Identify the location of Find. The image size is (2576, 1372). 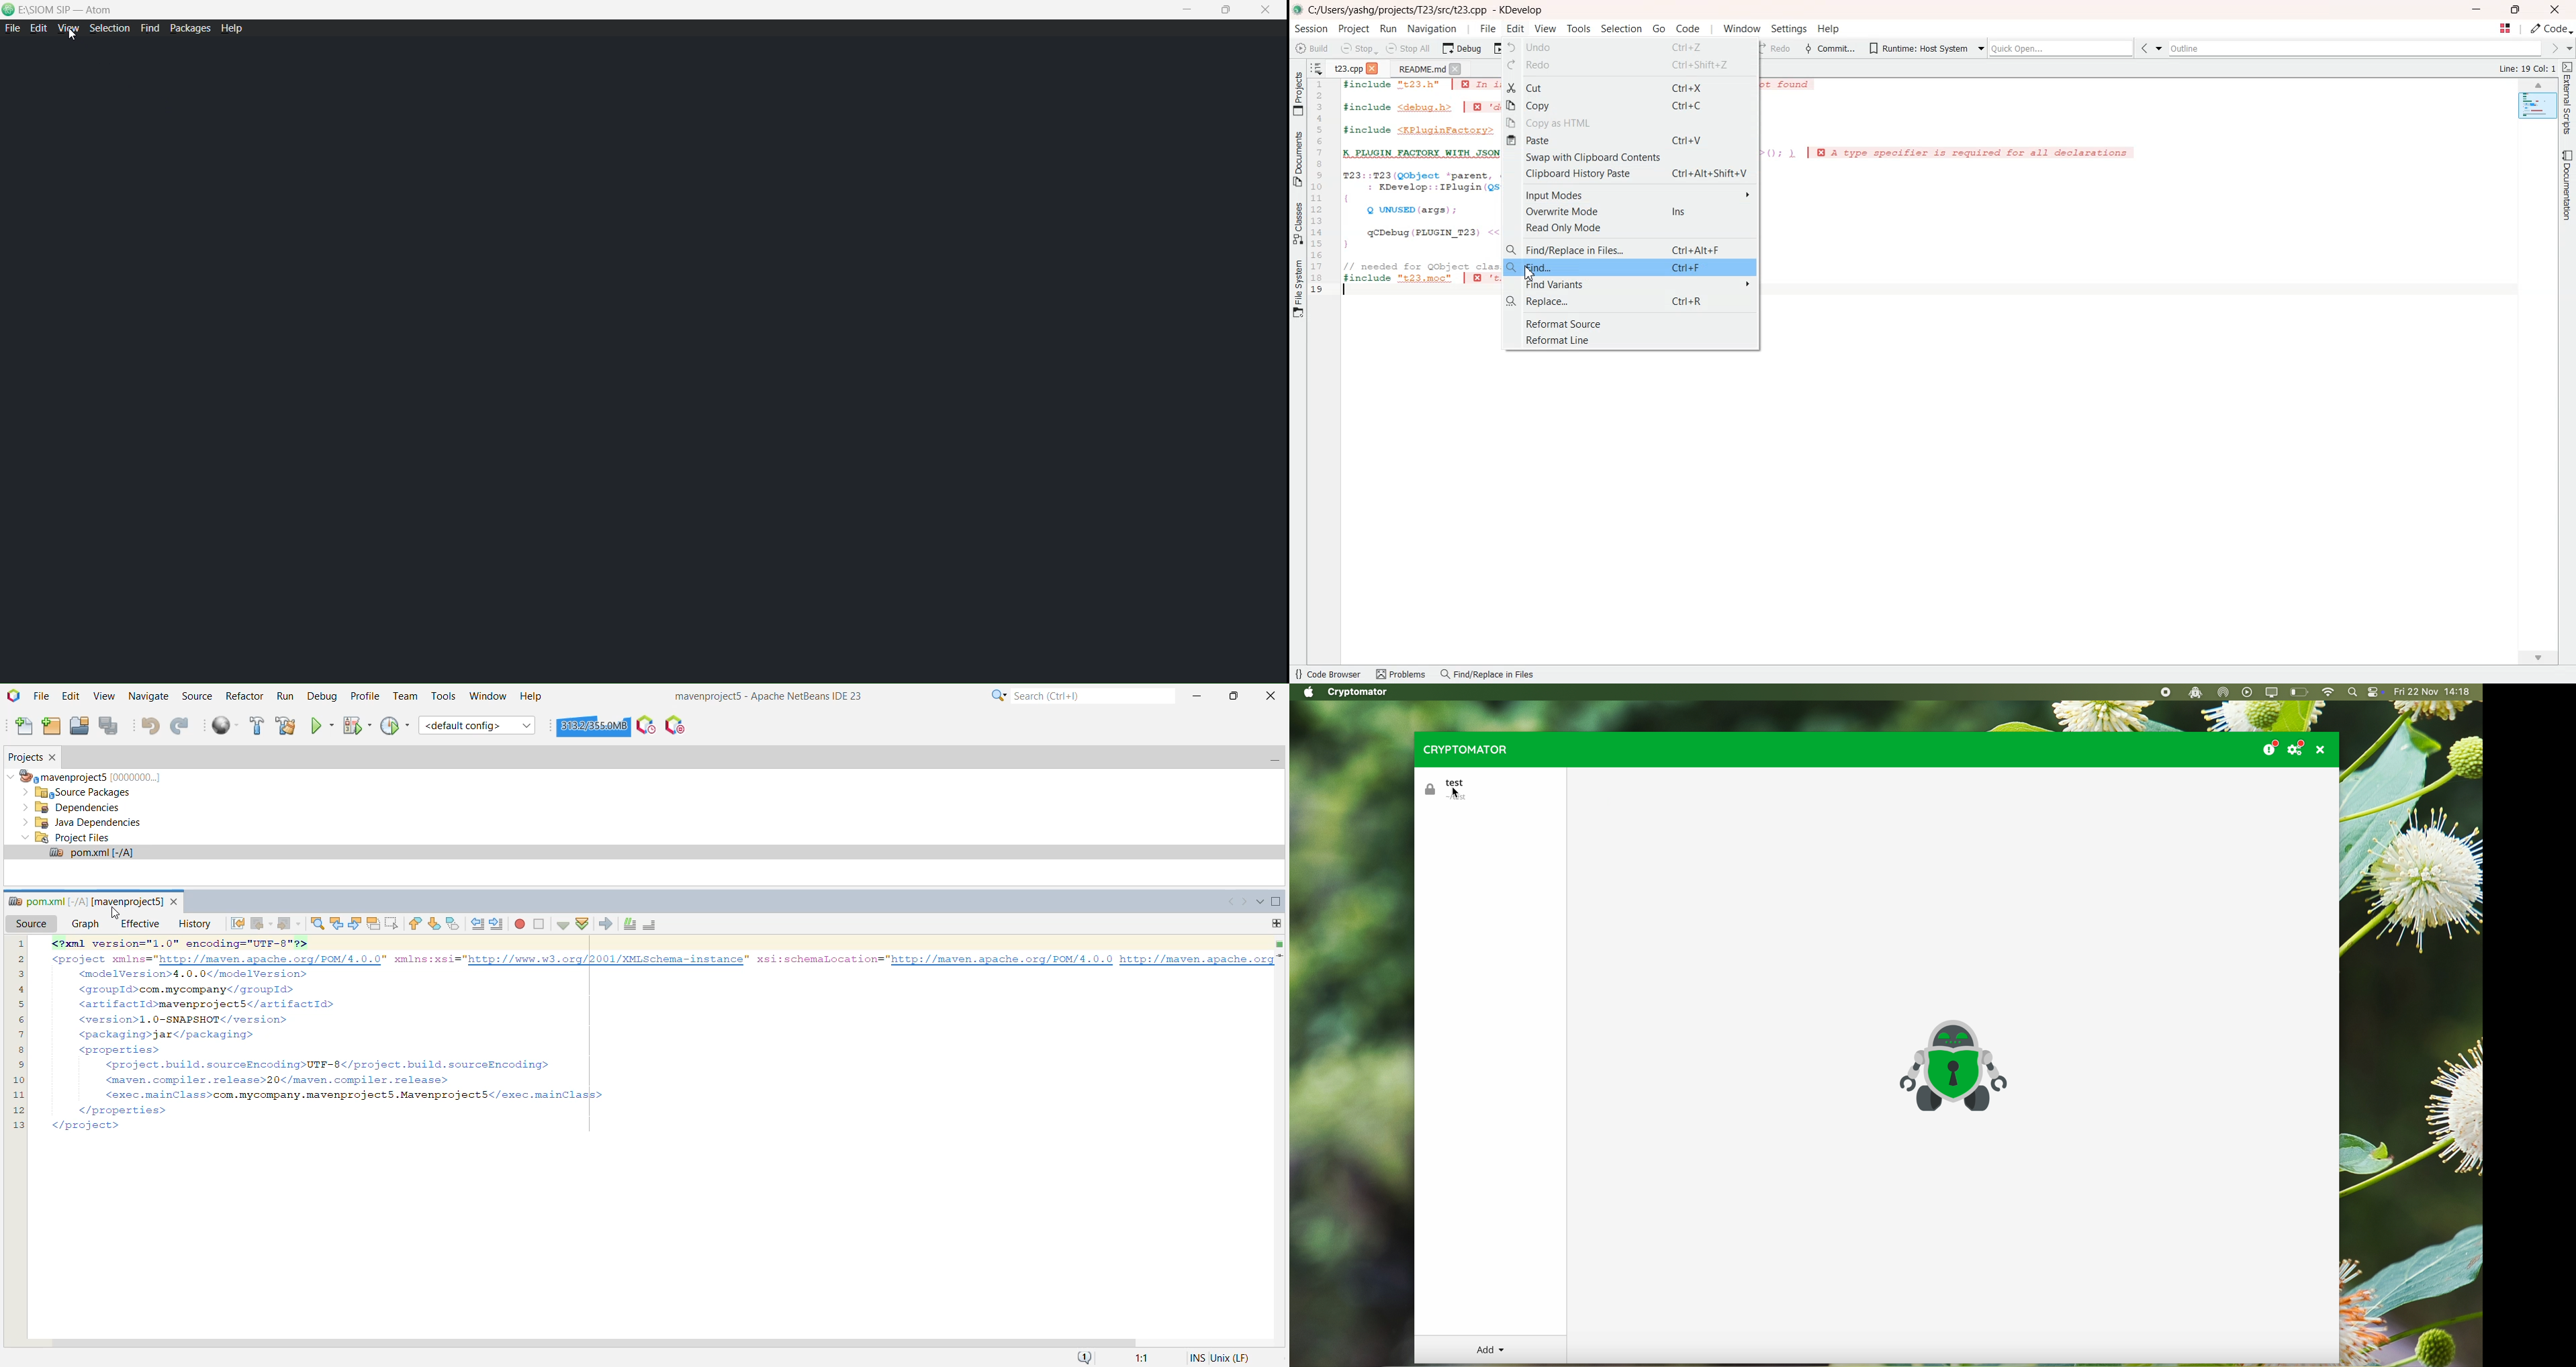
(1630, 267).